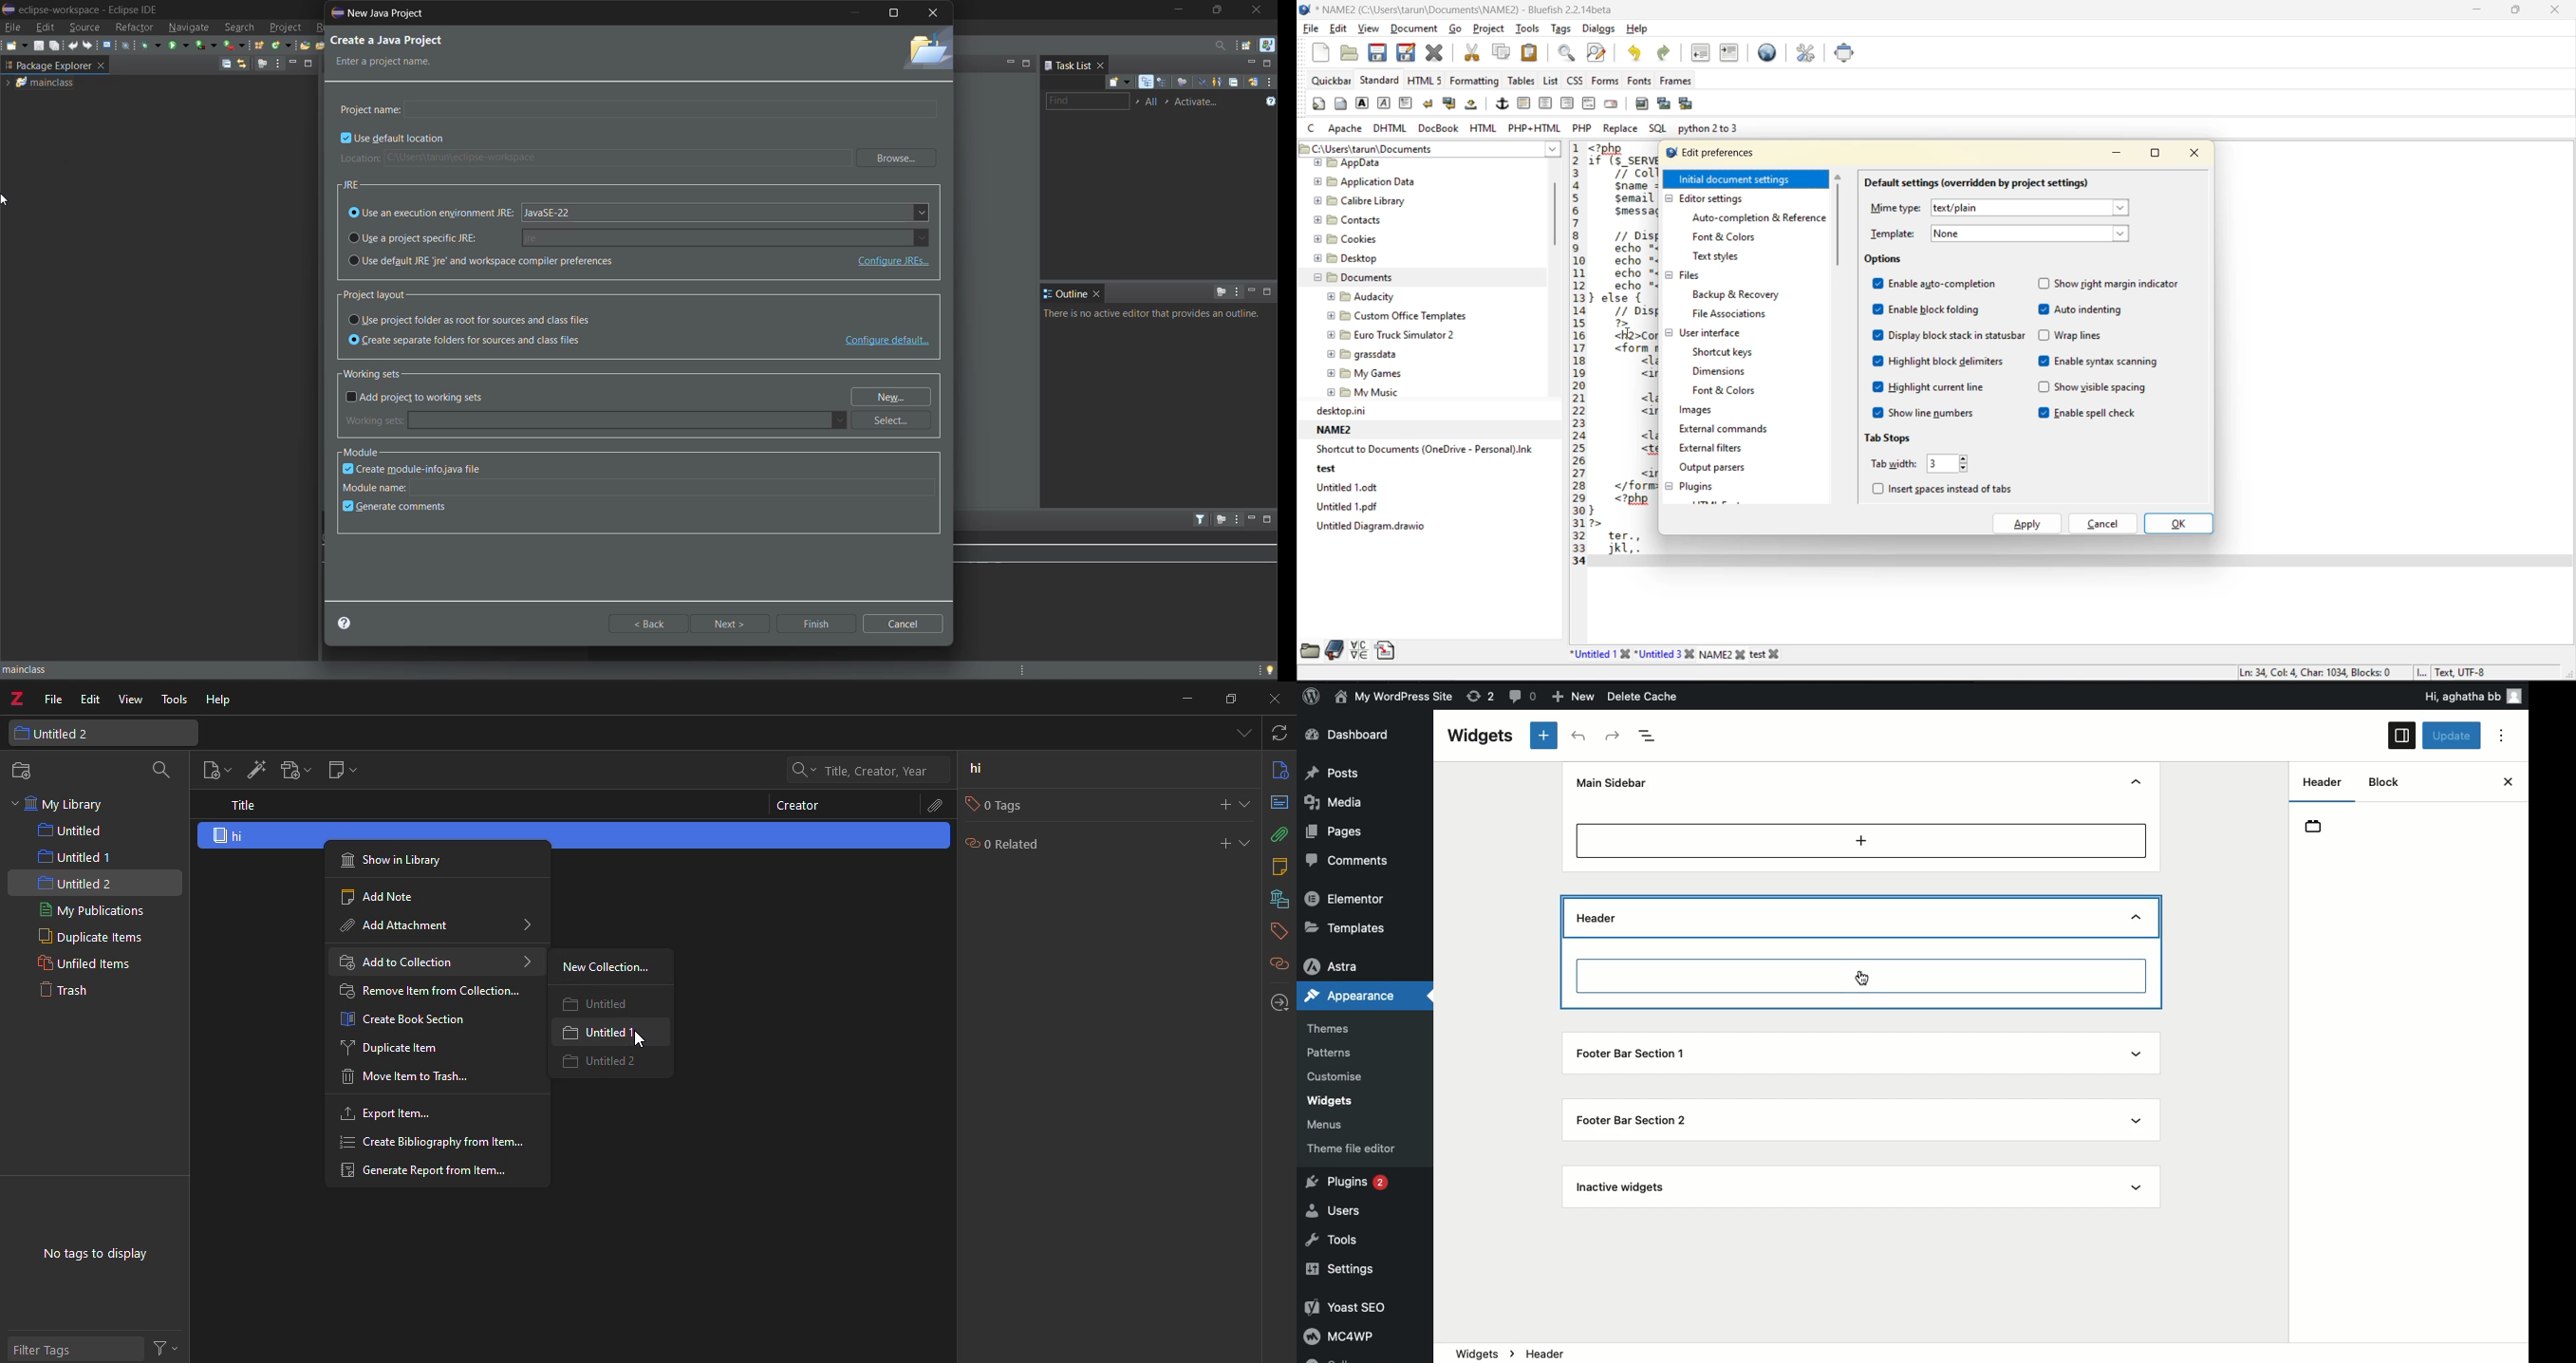 This screenshot has height=1372, width=2576. Describe the element at coordinates (90, 910) in the screenshot. I see `my publications` at that location.